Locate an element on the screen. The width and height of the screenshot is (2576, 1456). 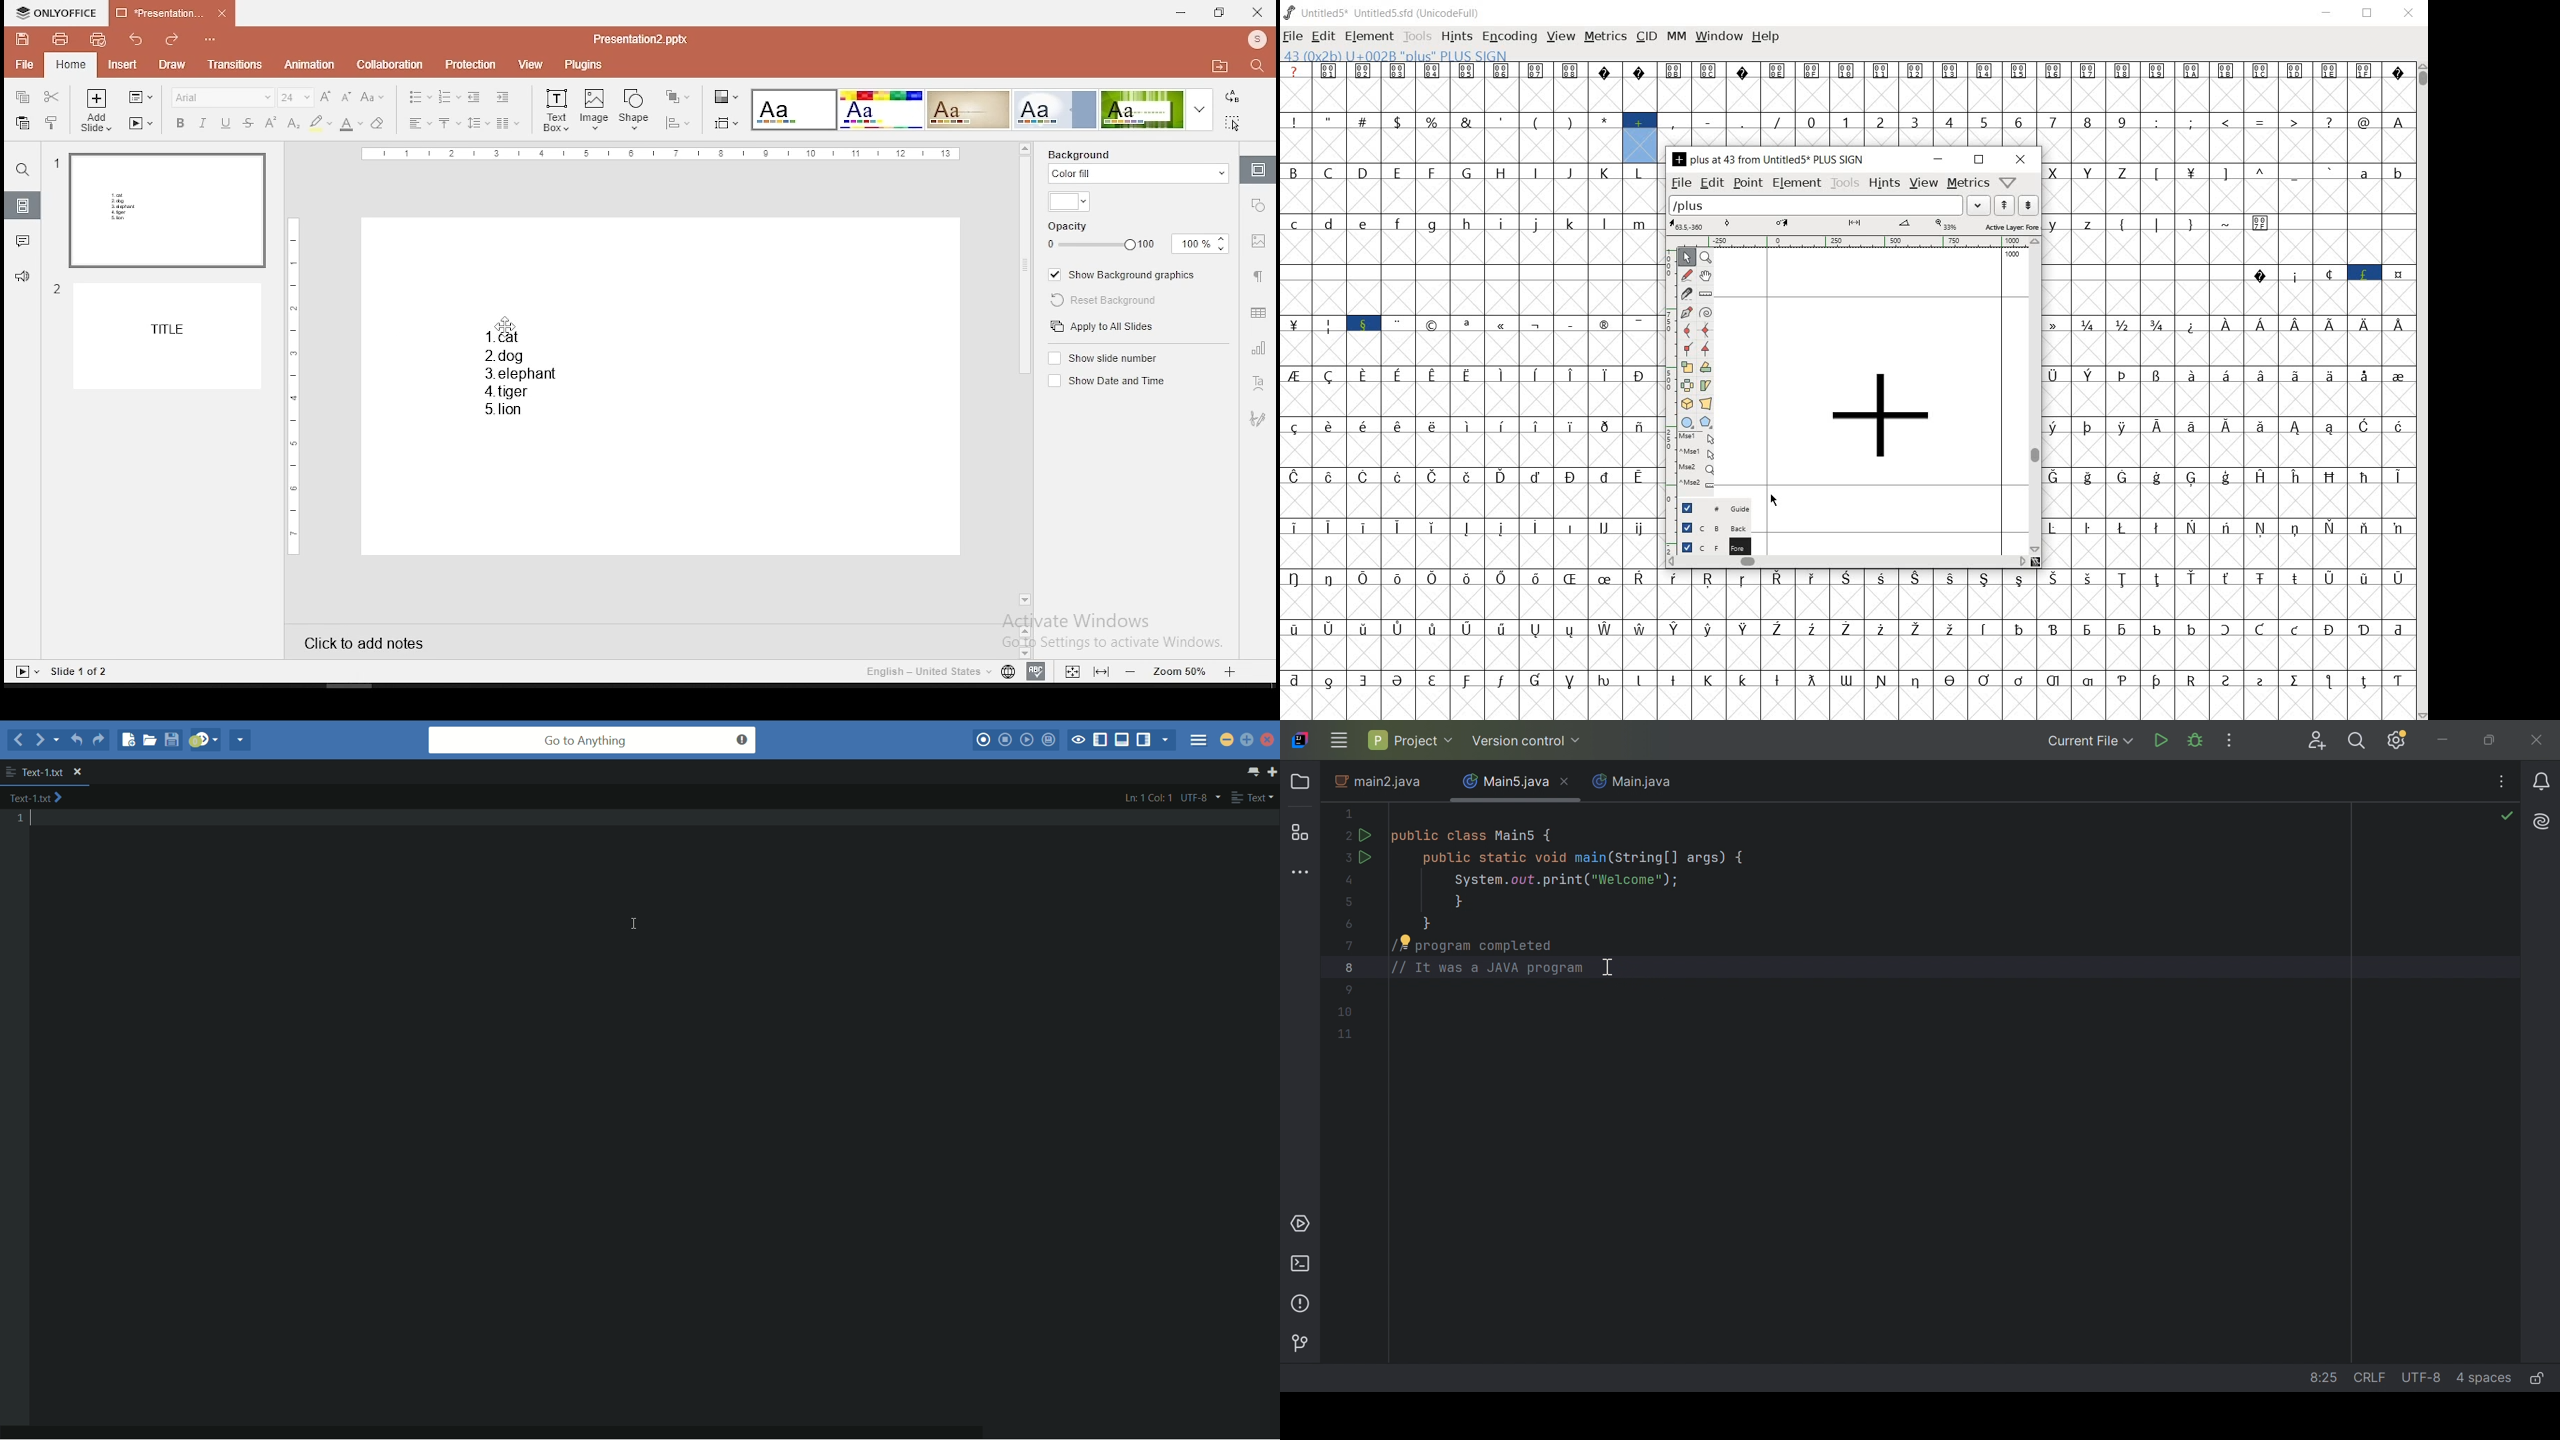
slide settings is located at coordinates (1258, 172).